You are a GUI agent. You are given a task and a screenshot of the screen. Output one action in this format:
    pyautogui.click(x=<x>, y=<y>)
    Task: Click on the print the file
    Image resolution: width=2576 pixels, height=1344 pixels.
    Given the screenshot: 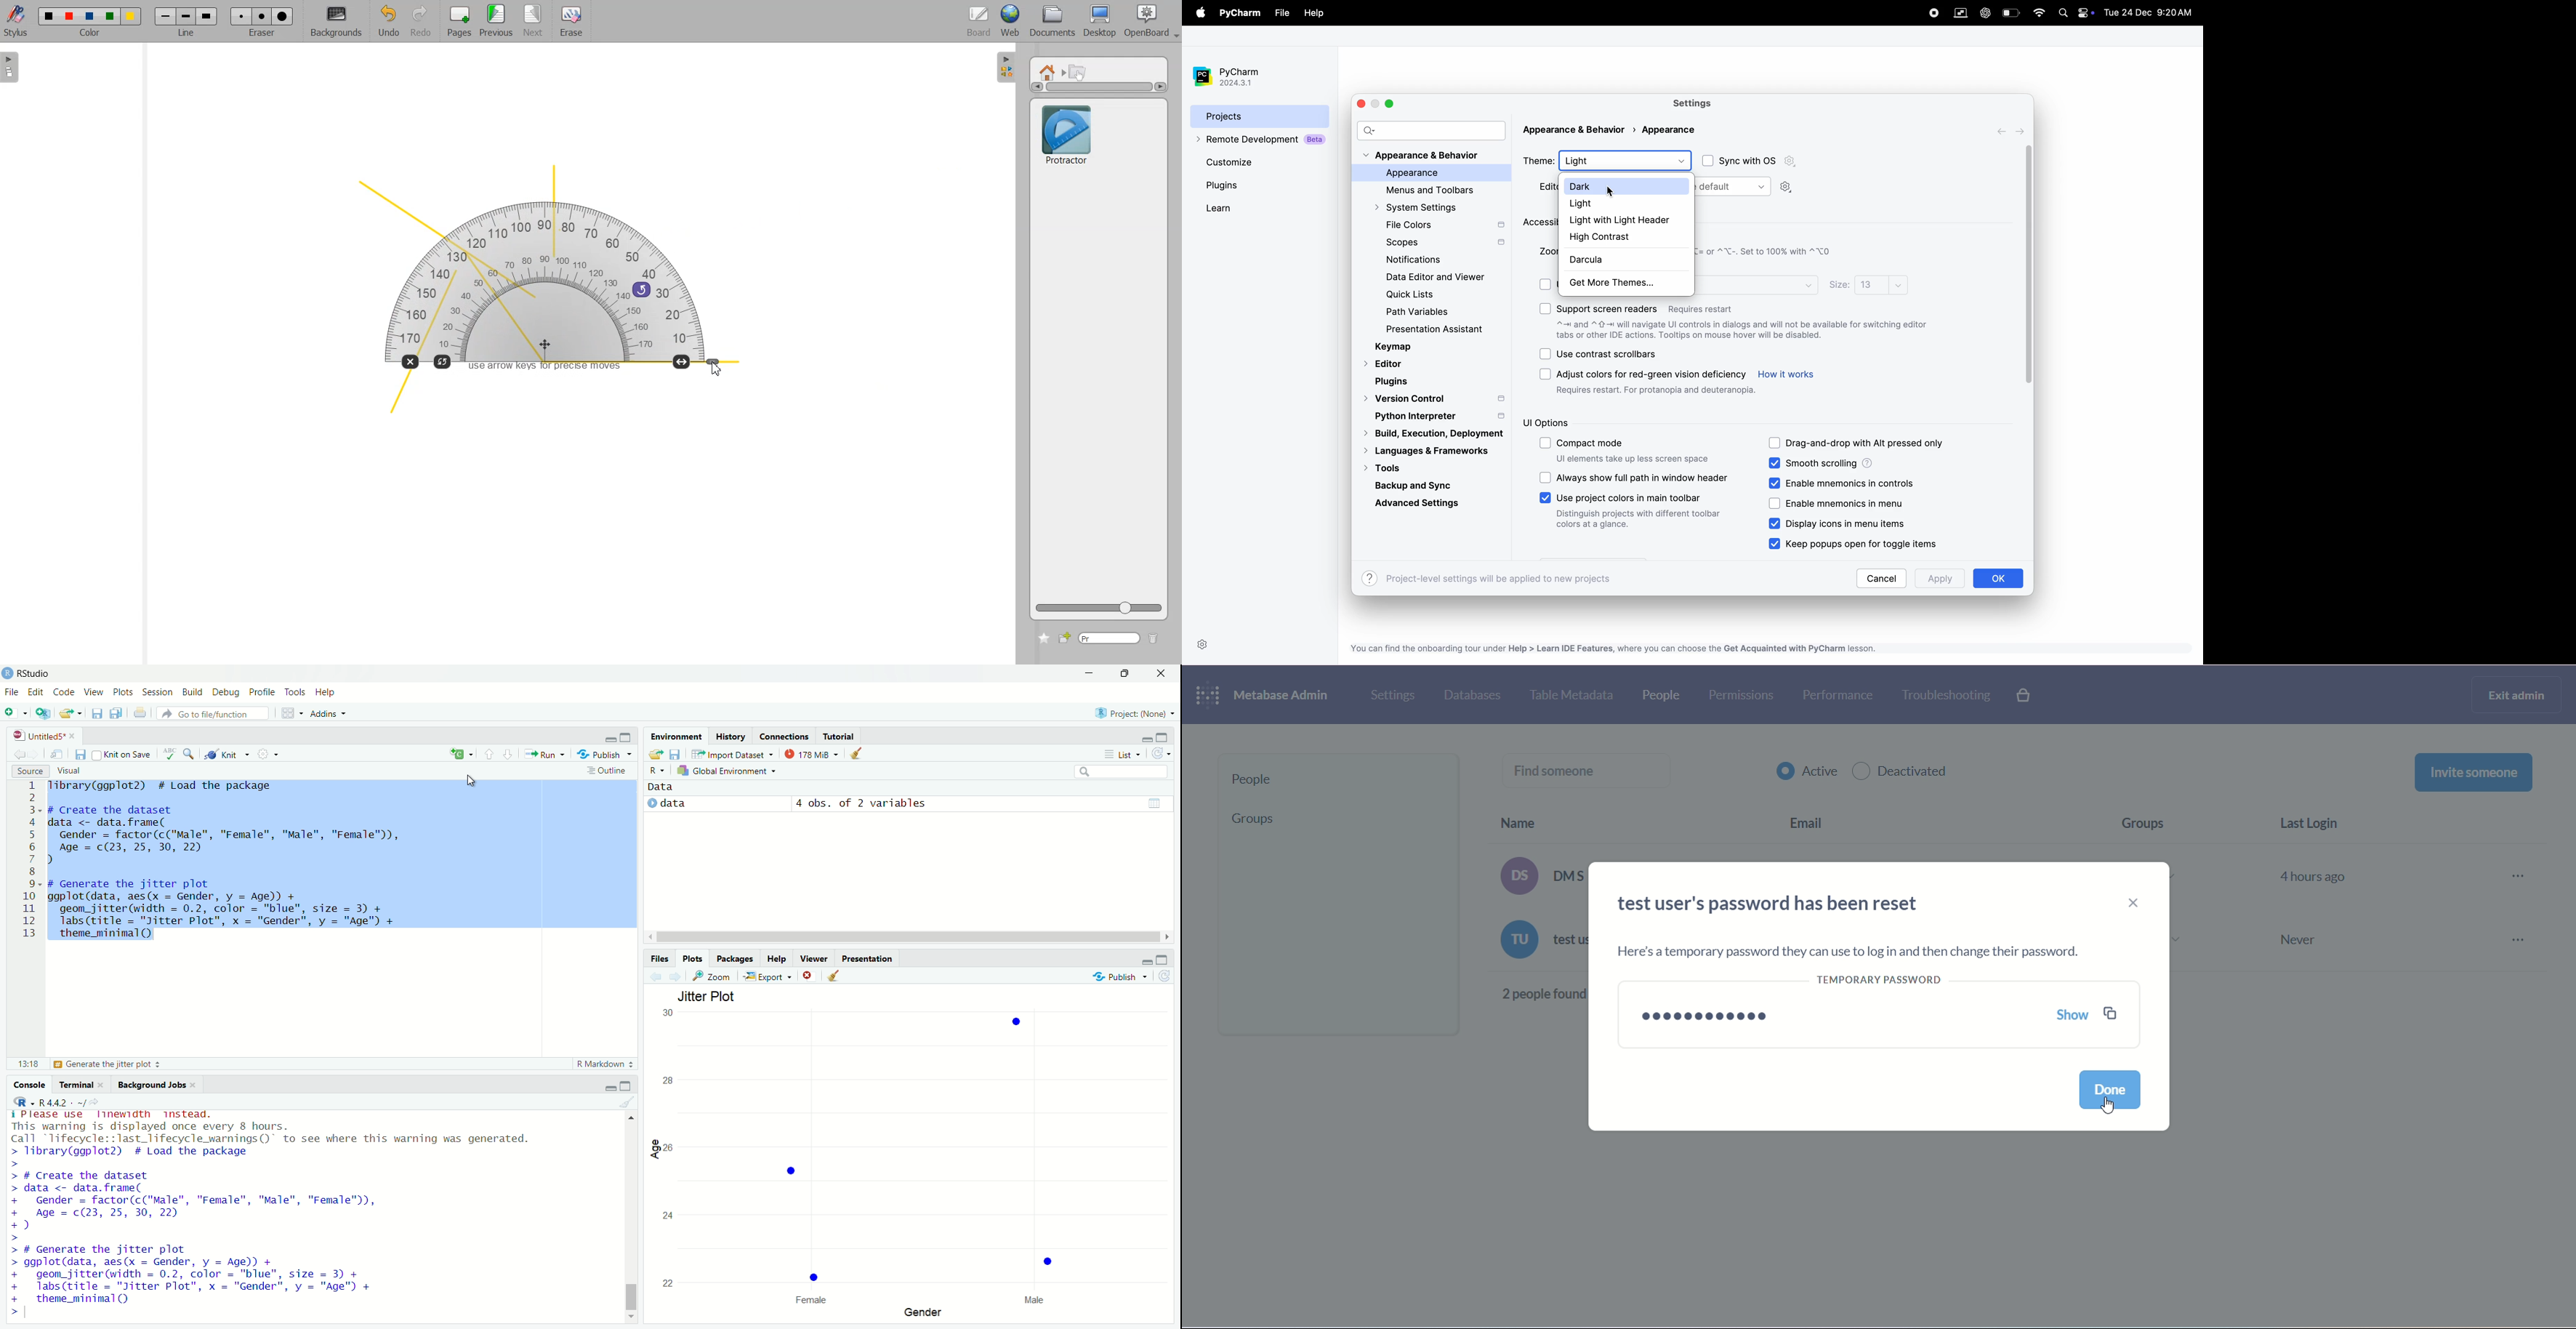 What is the action you would take?
    pyautogui.click(x=138, y=712)
    